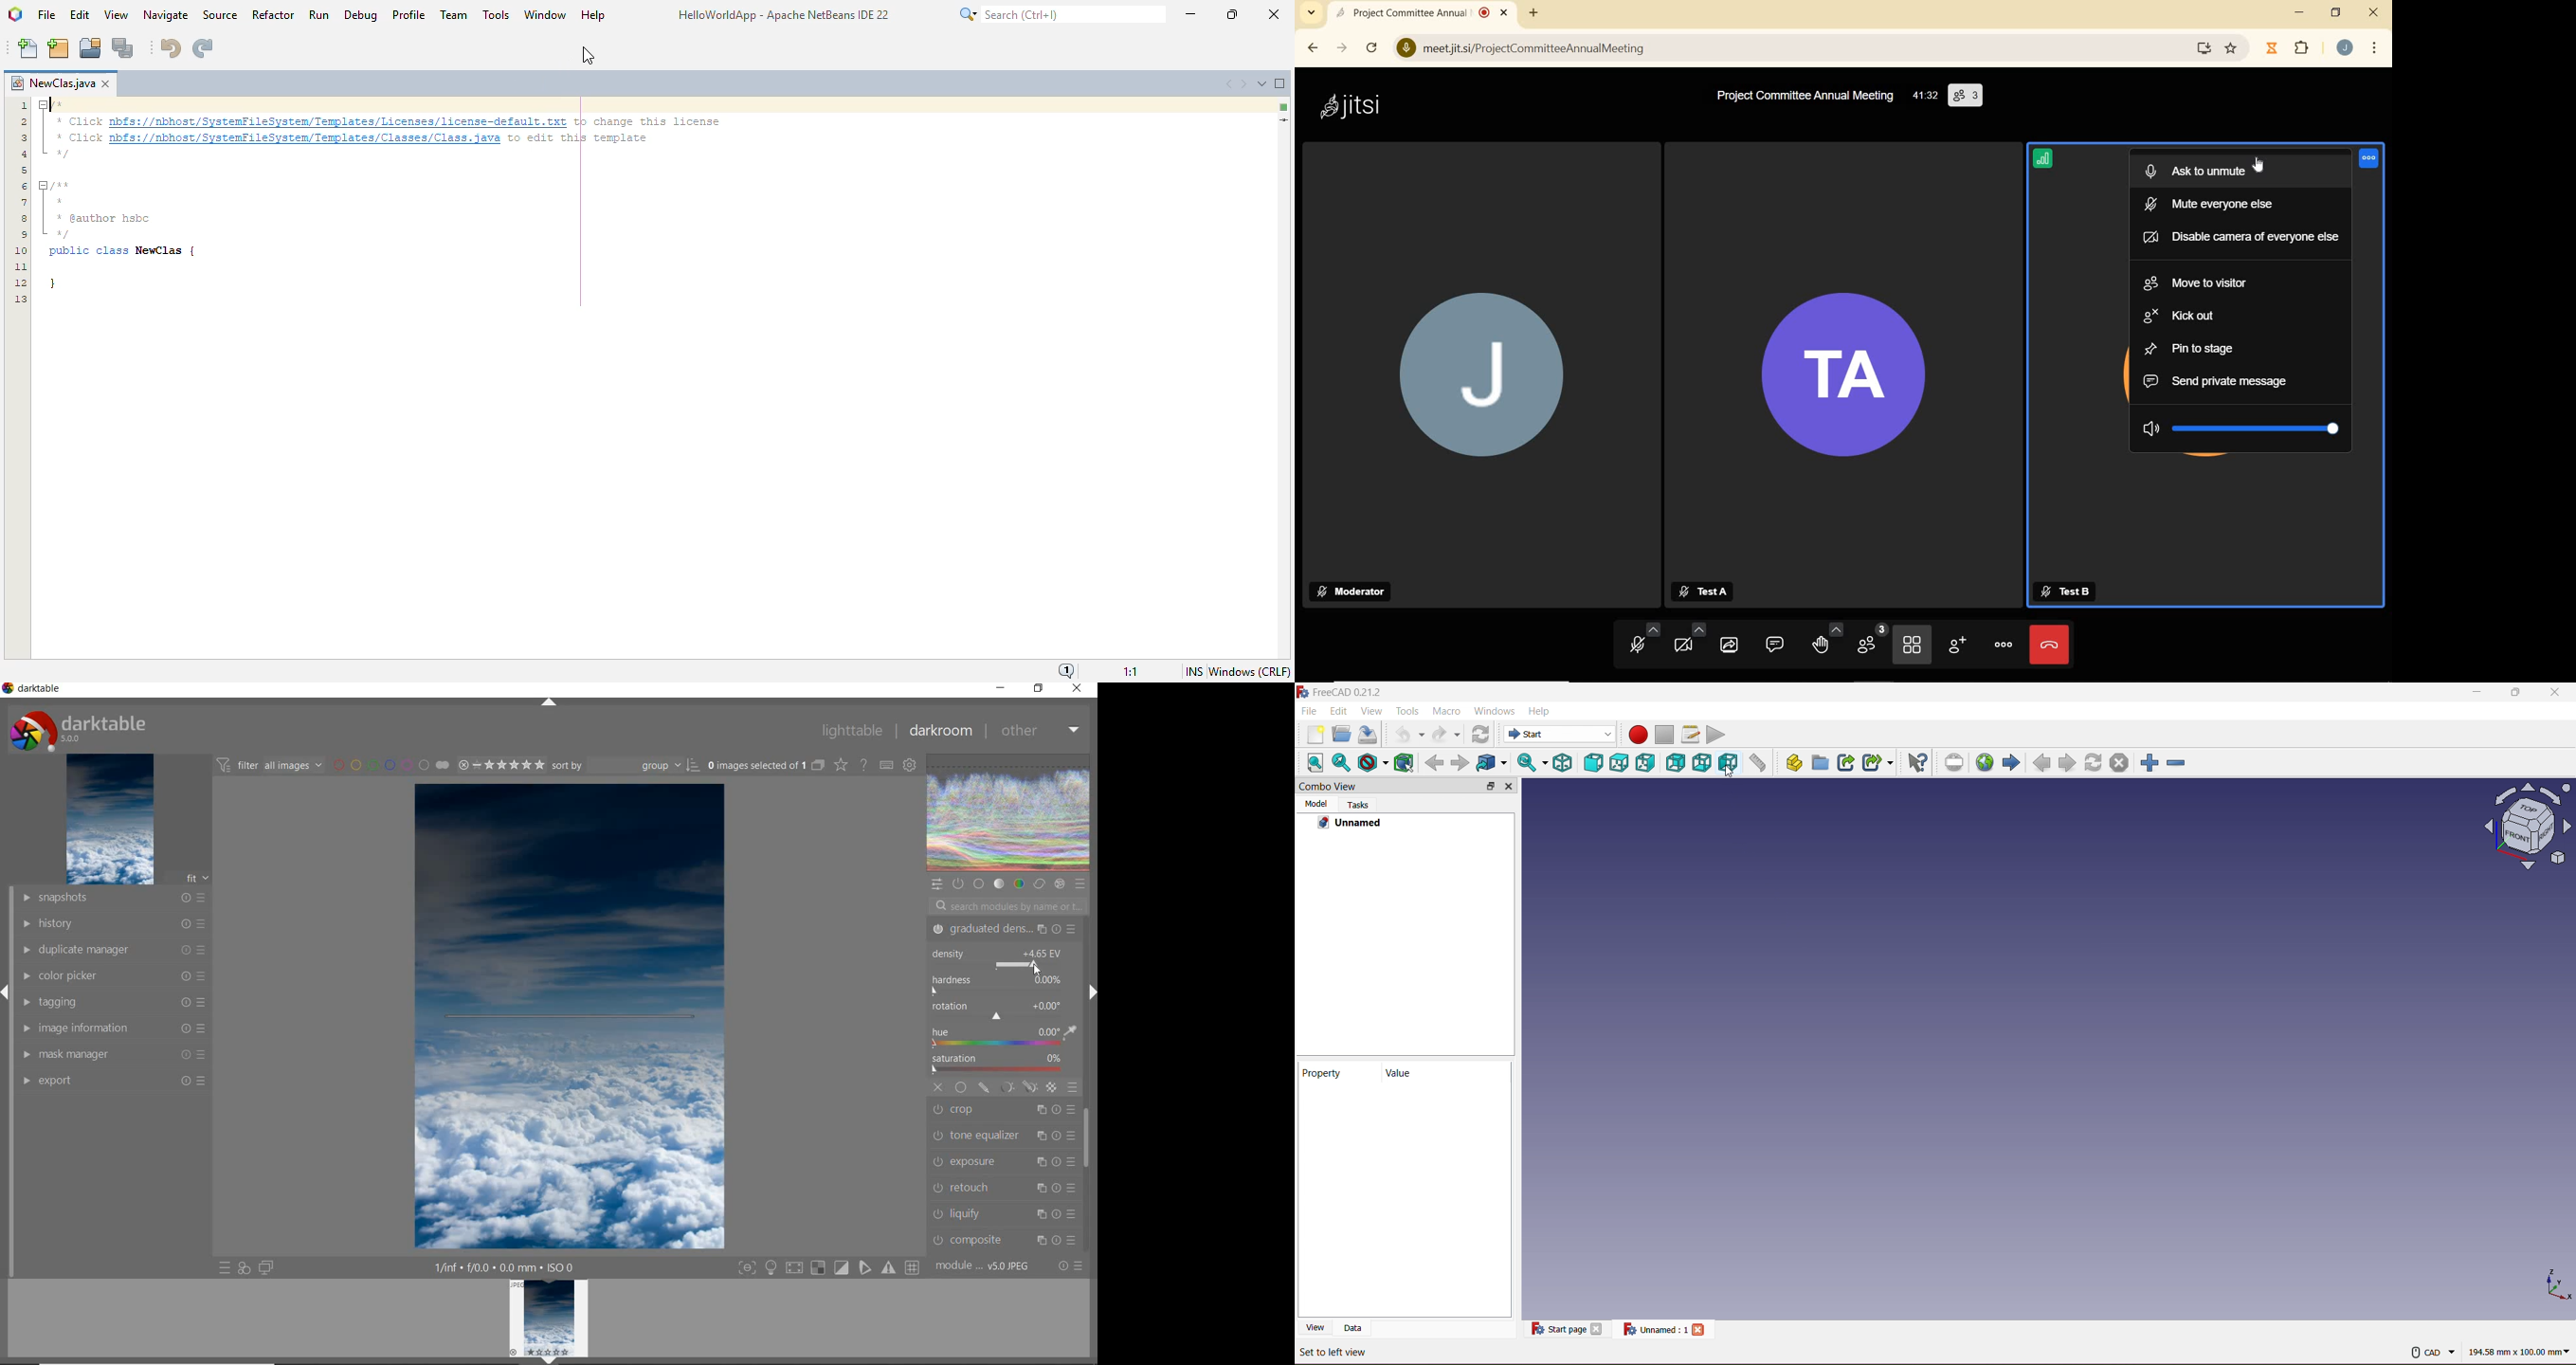 The width and height of the screenshot is (2576, 1372). I want to click on Align to selection, so click(1315, 762).